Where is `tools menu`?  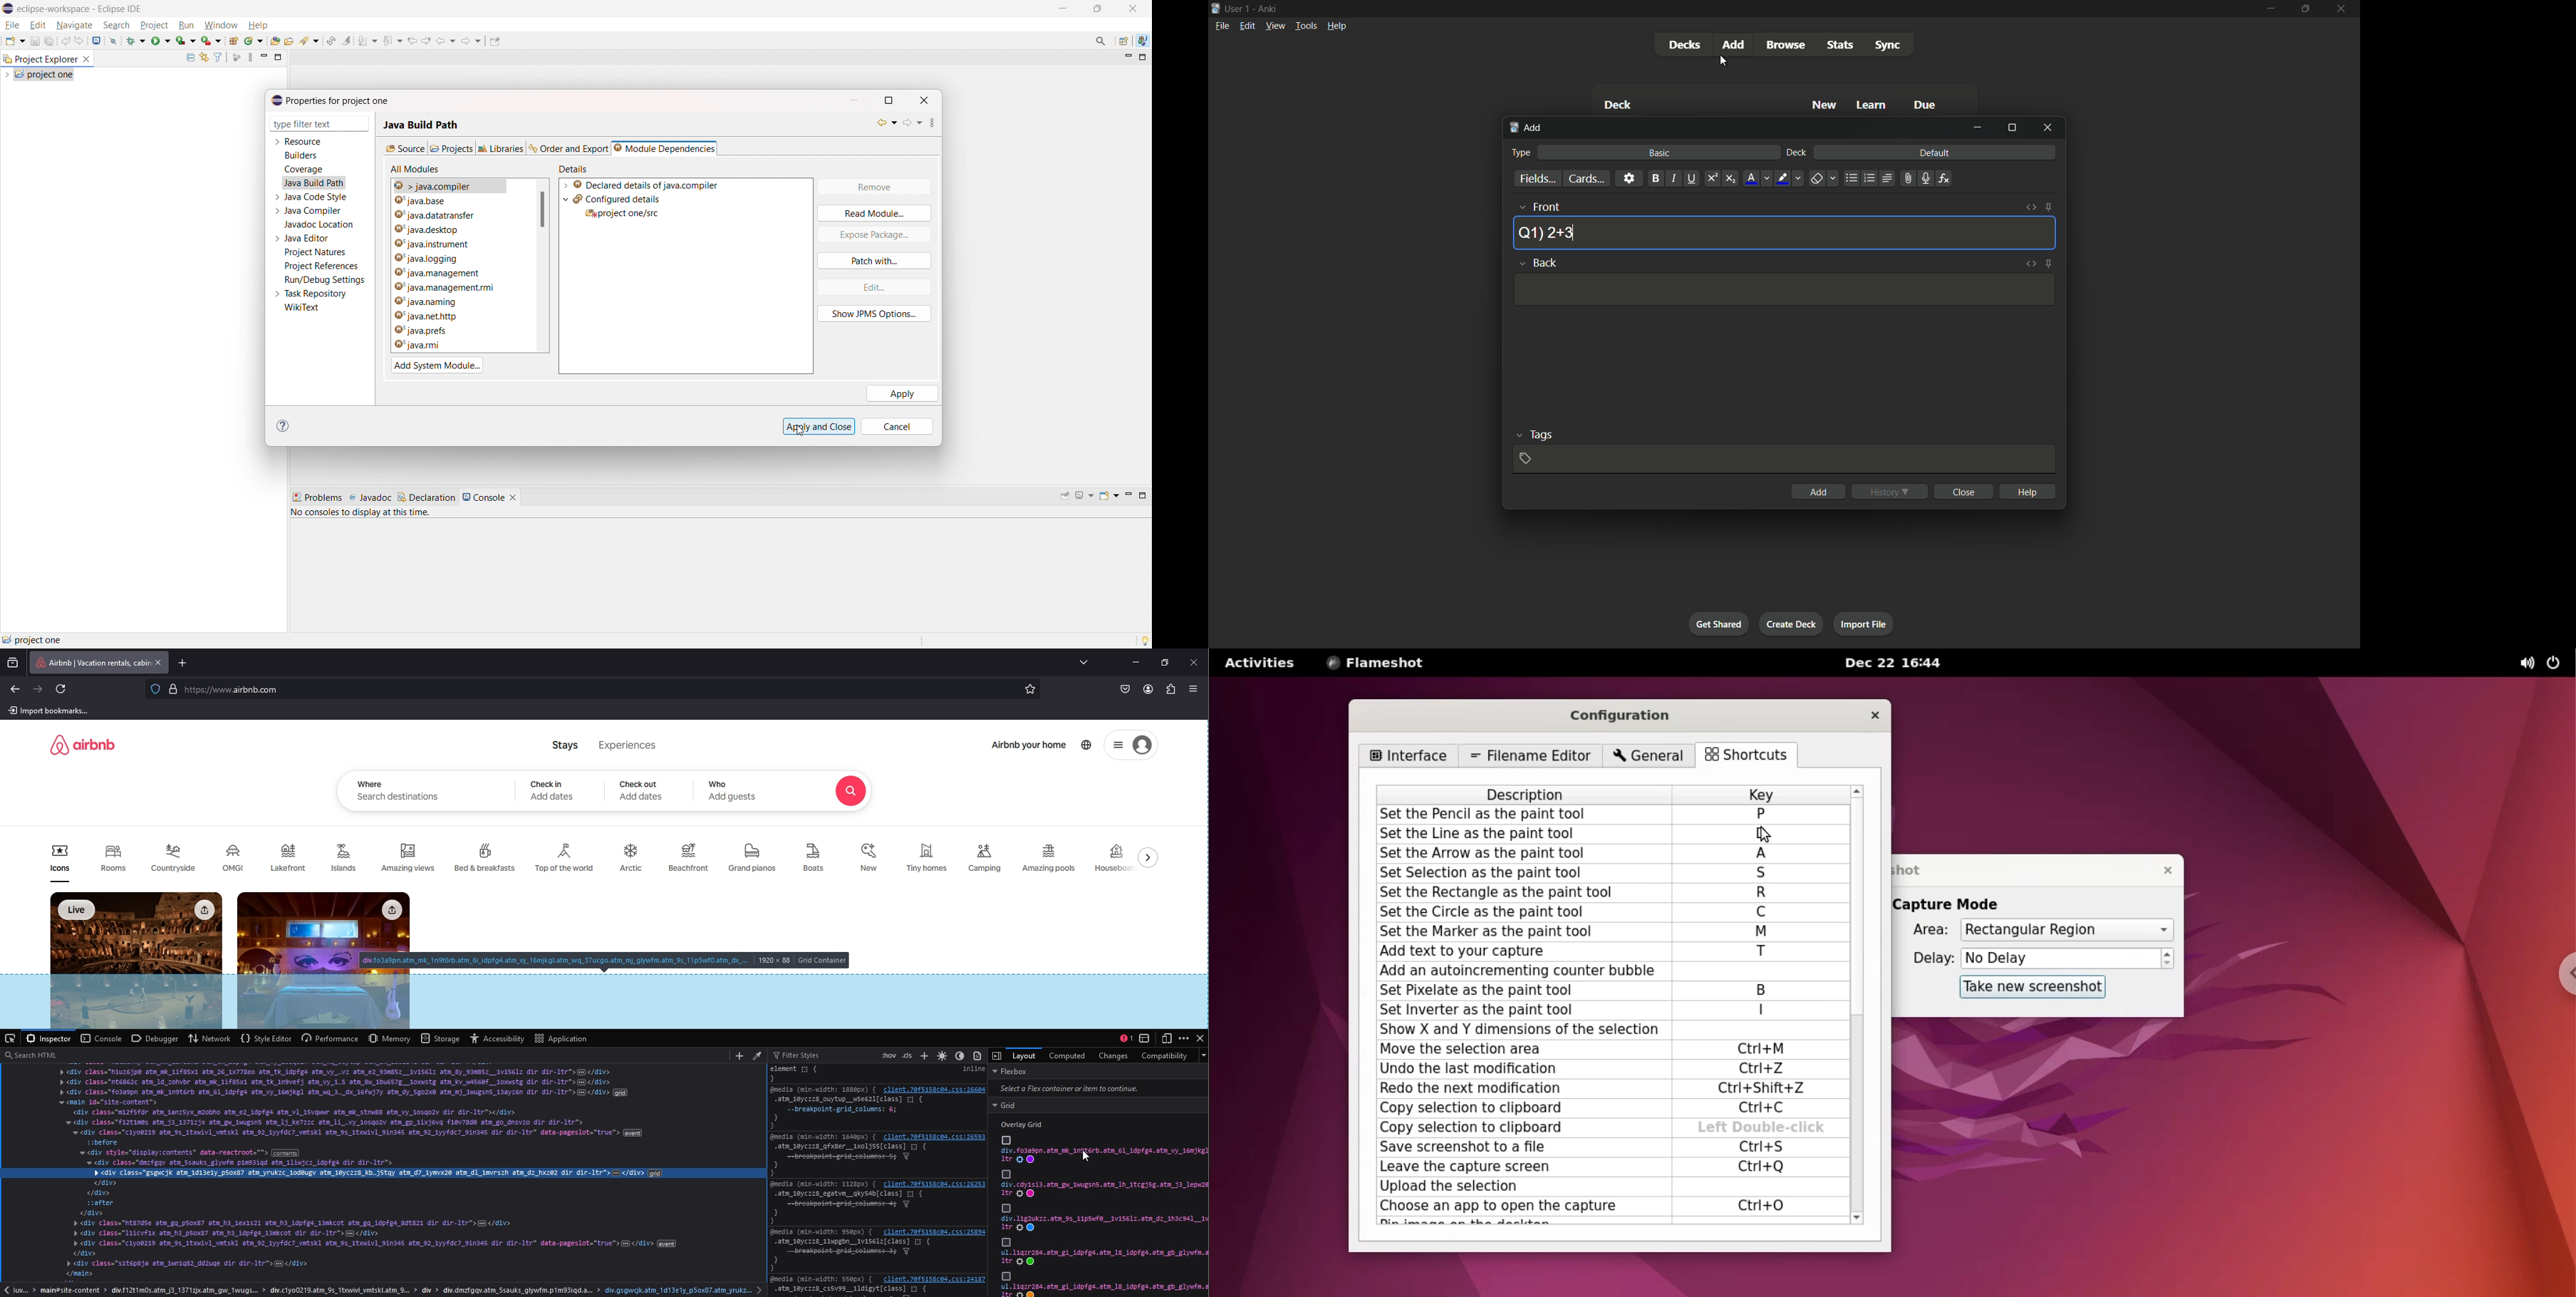 tools menu is located at coordinates (1305, 25).